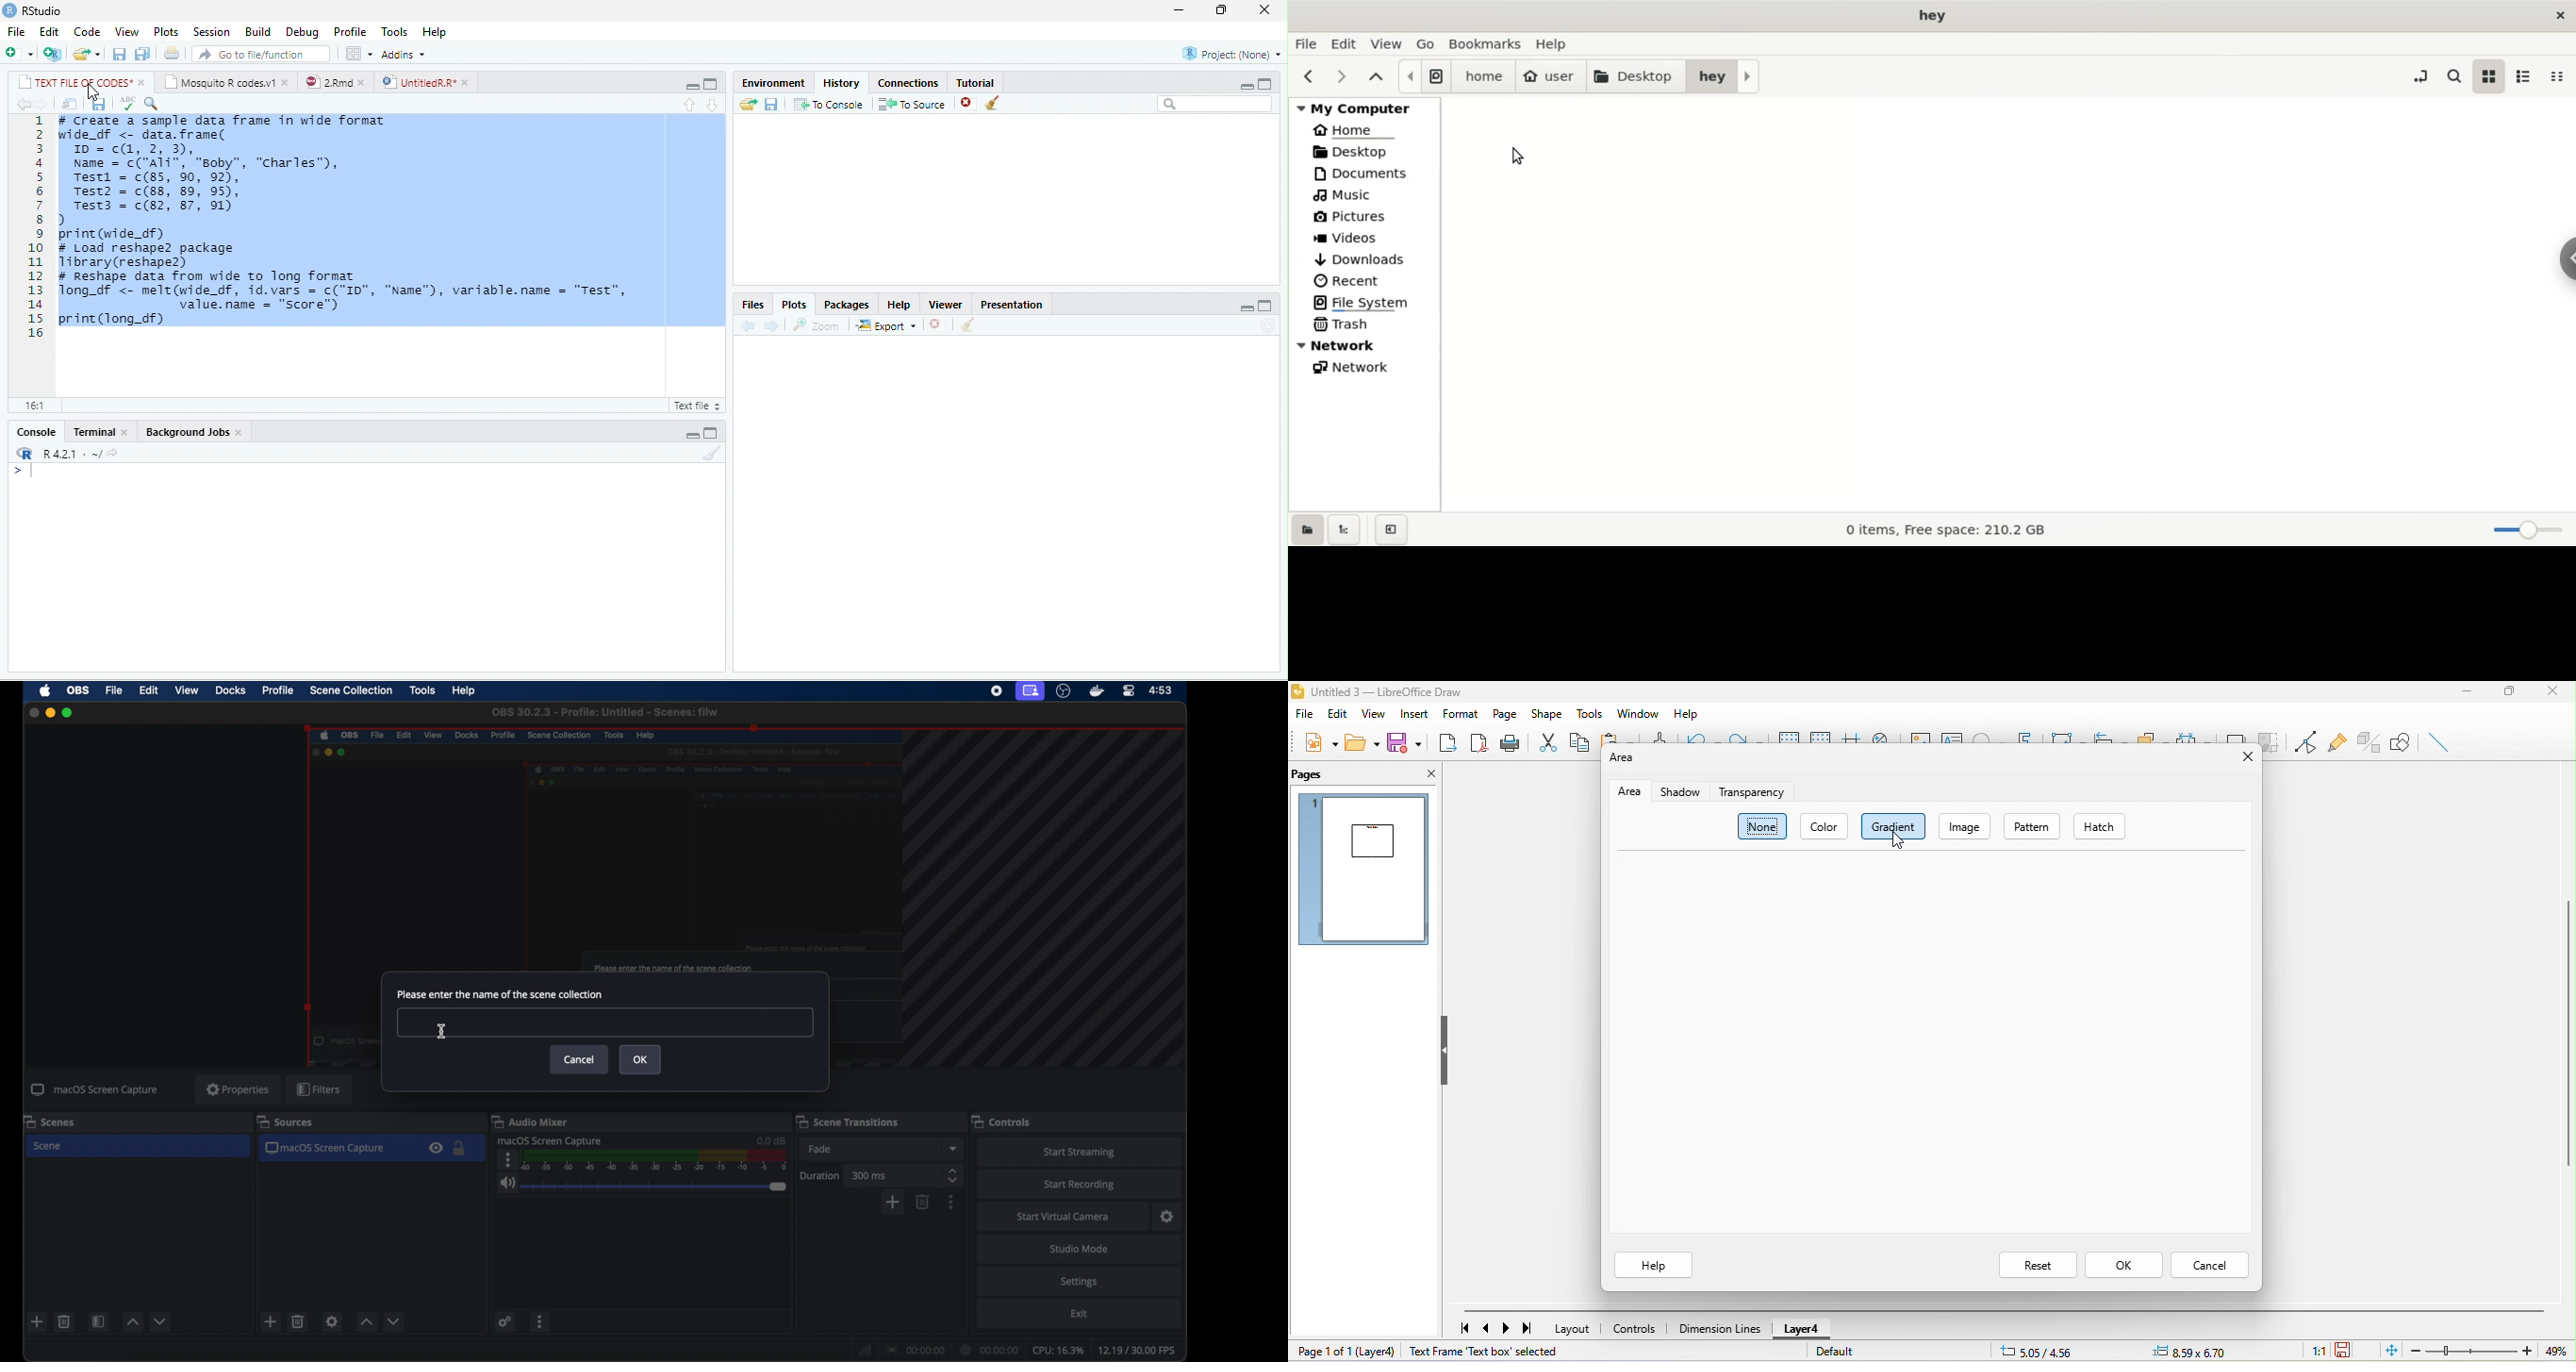 Image resolution: width=2576 pixels, height=1372 pixels. Describe the element at coordinates (98, 1322) in the screenshot. I see `open scene filter` at that location.